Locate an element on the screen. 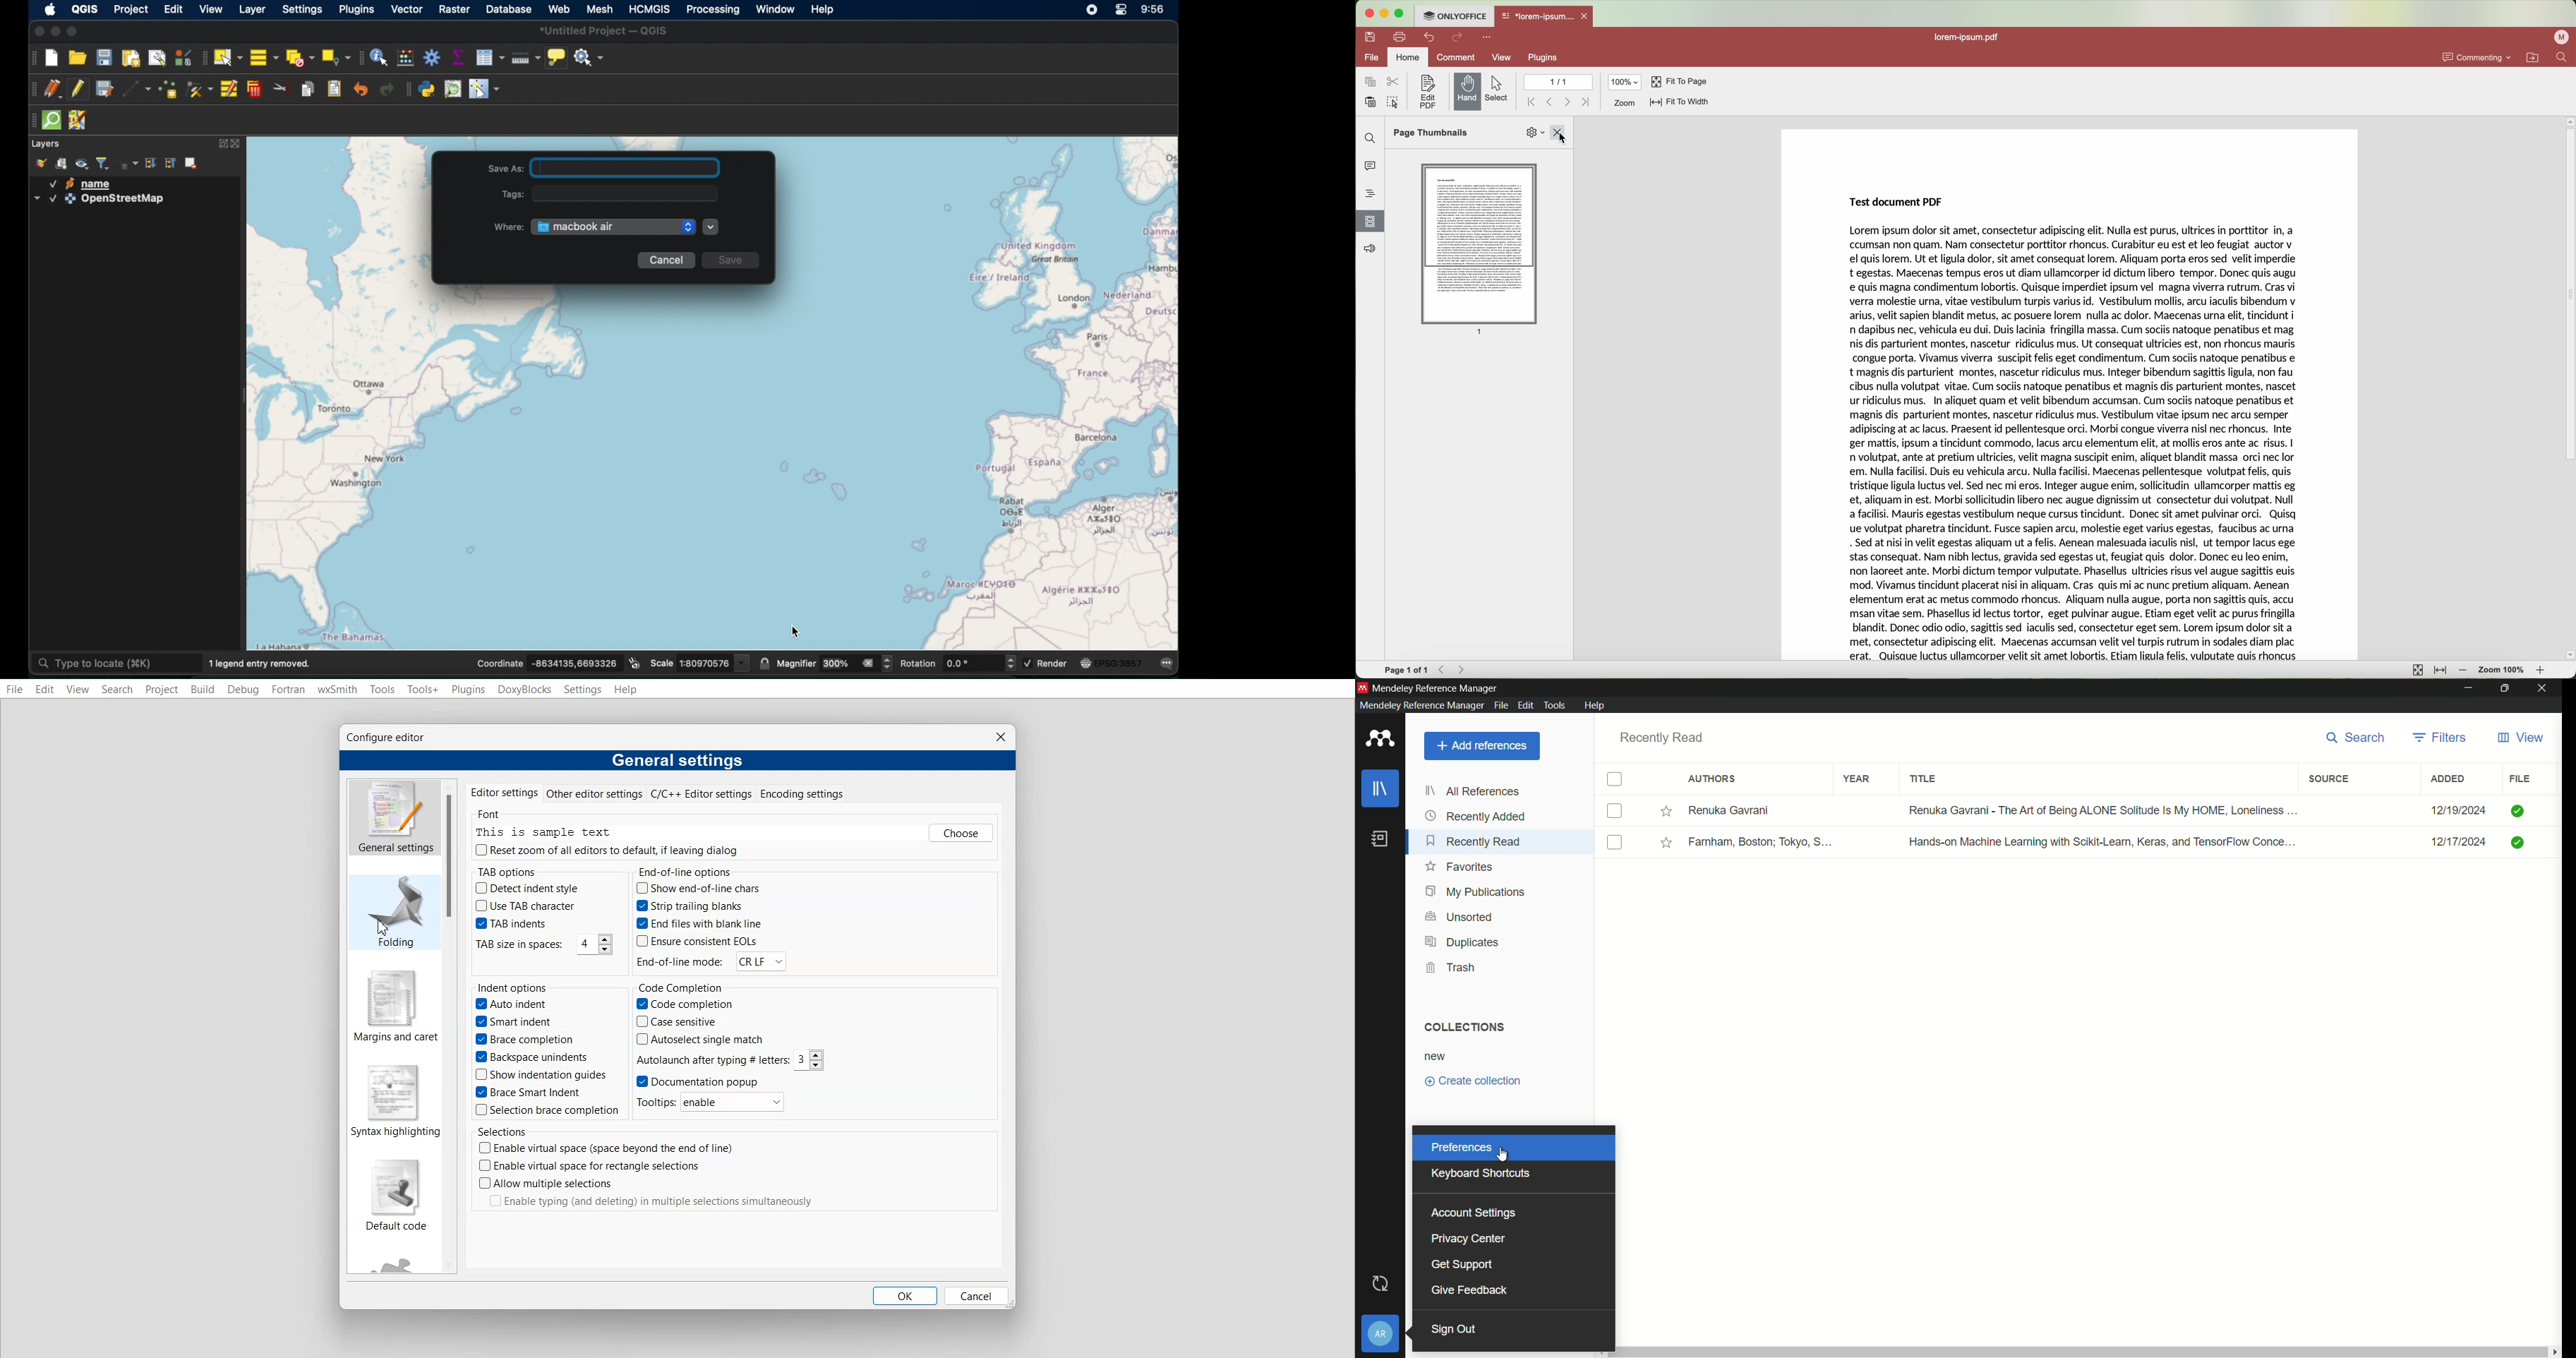 This screenshot has width=2576, height=1372. close app is located at coordinates (2546, 688).